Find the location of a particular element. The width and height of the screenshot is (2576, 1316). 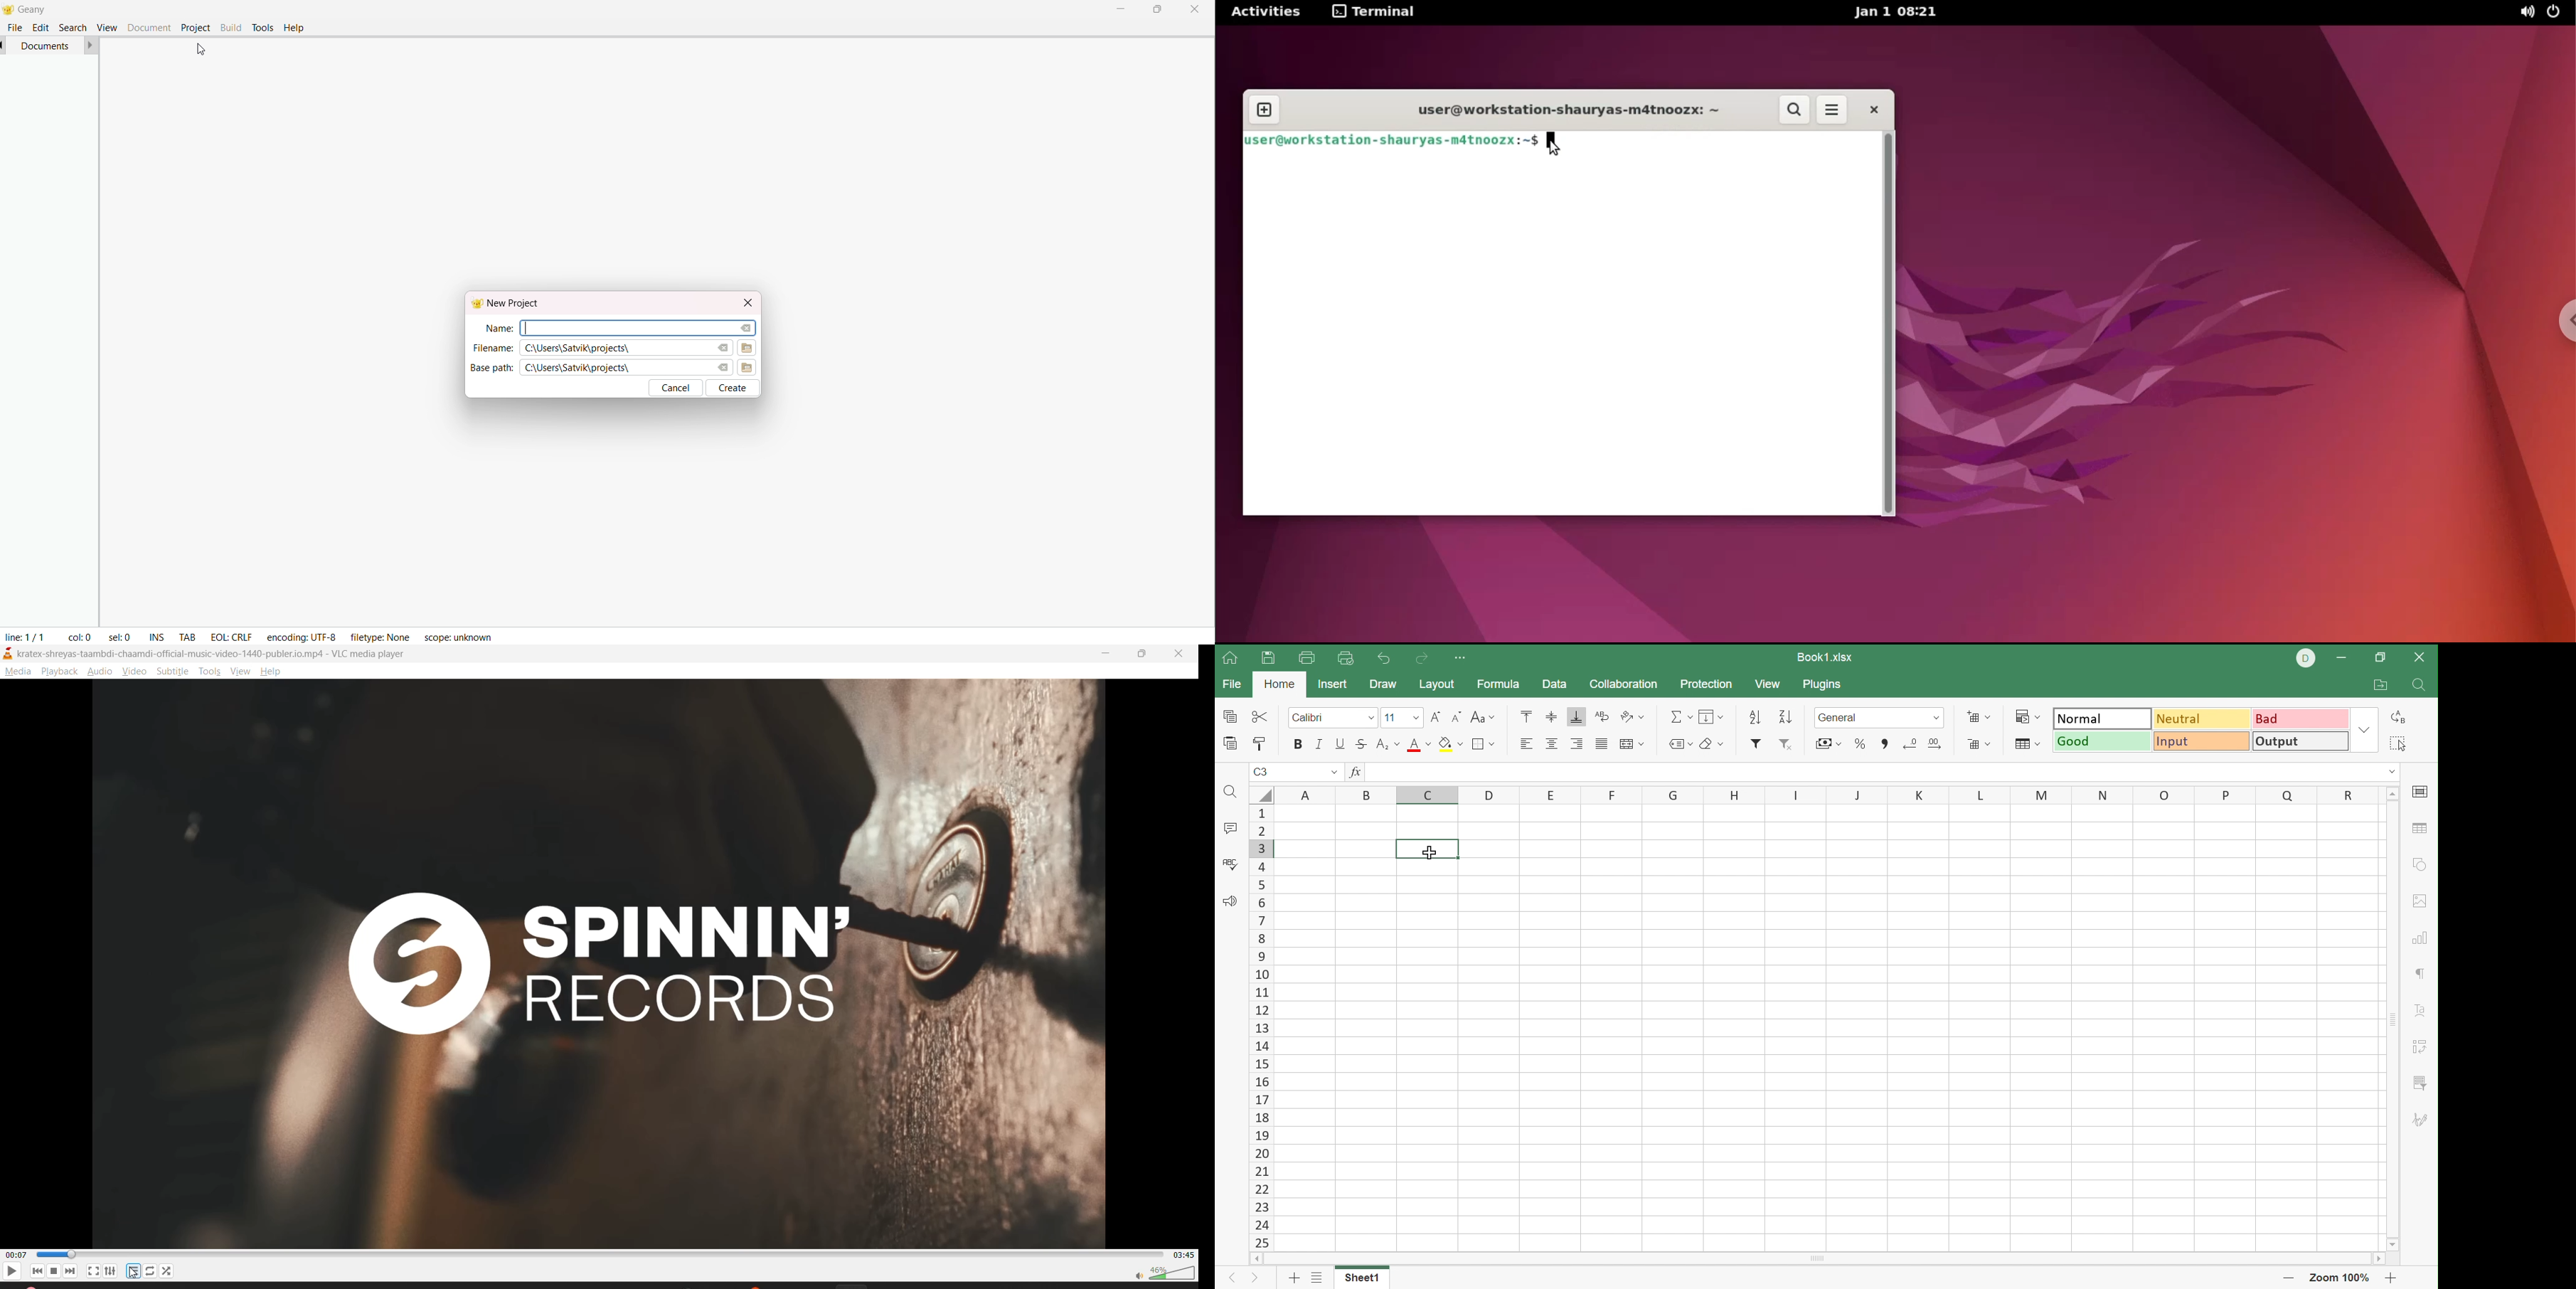

Named ranges is located at coordinates (1679, 745).